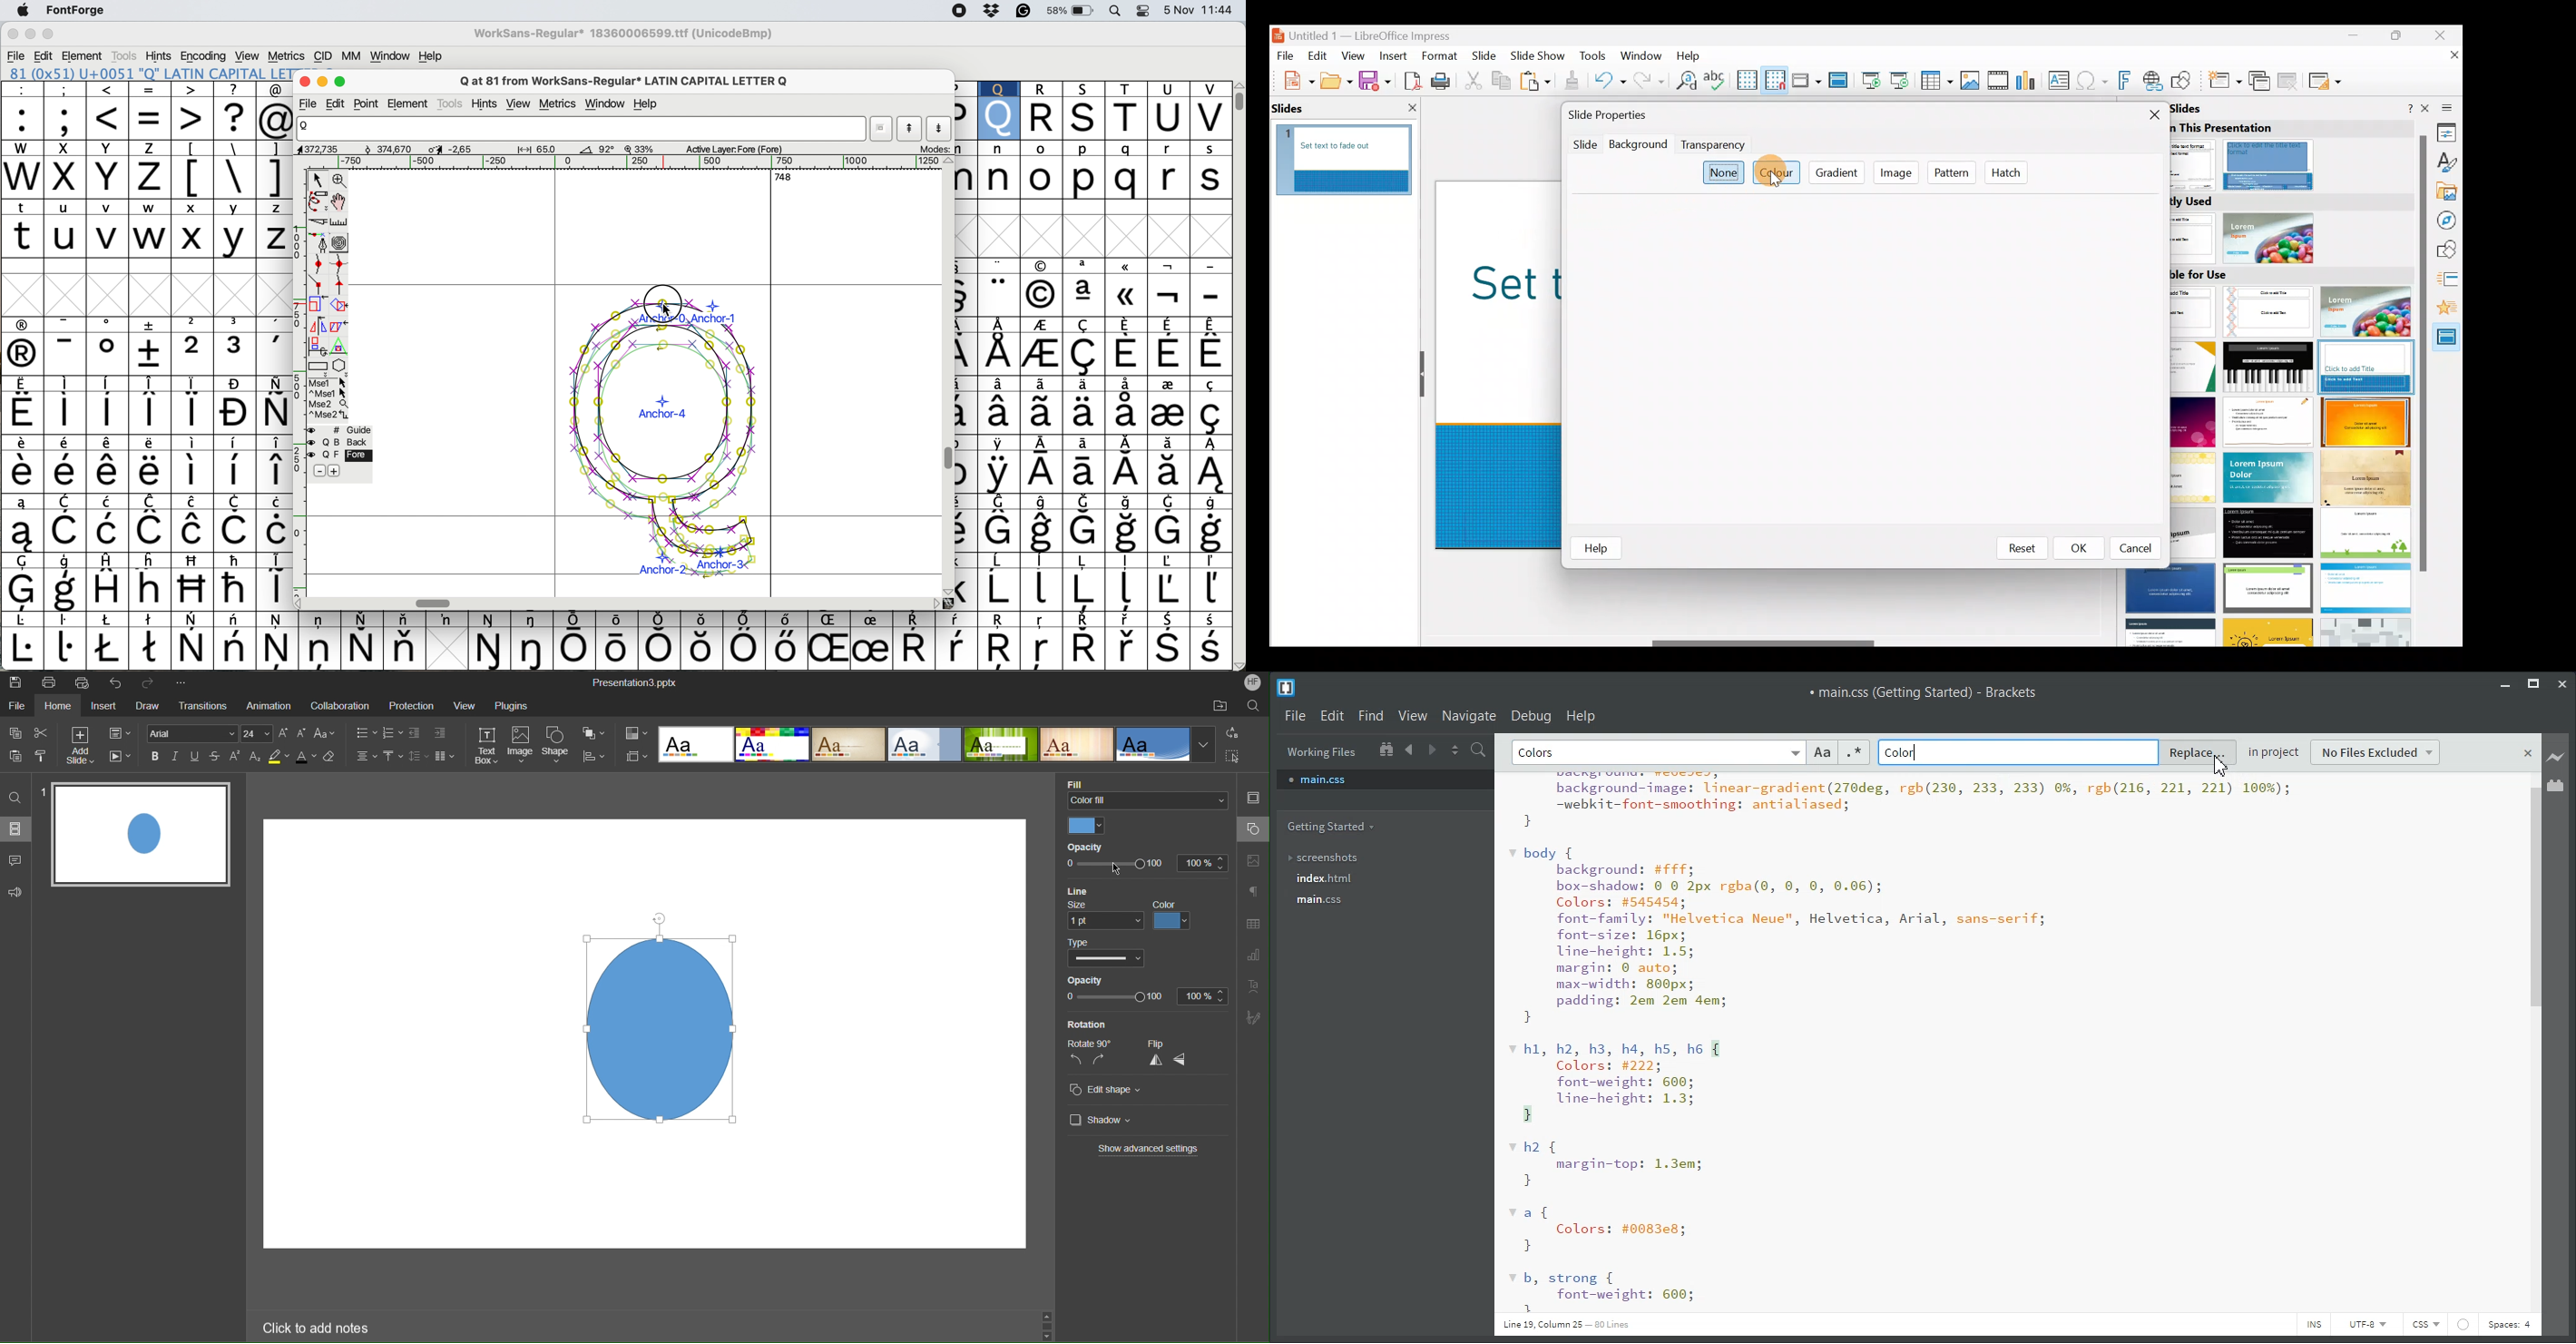  I want to click on Increase Indent, so click(440, 733).